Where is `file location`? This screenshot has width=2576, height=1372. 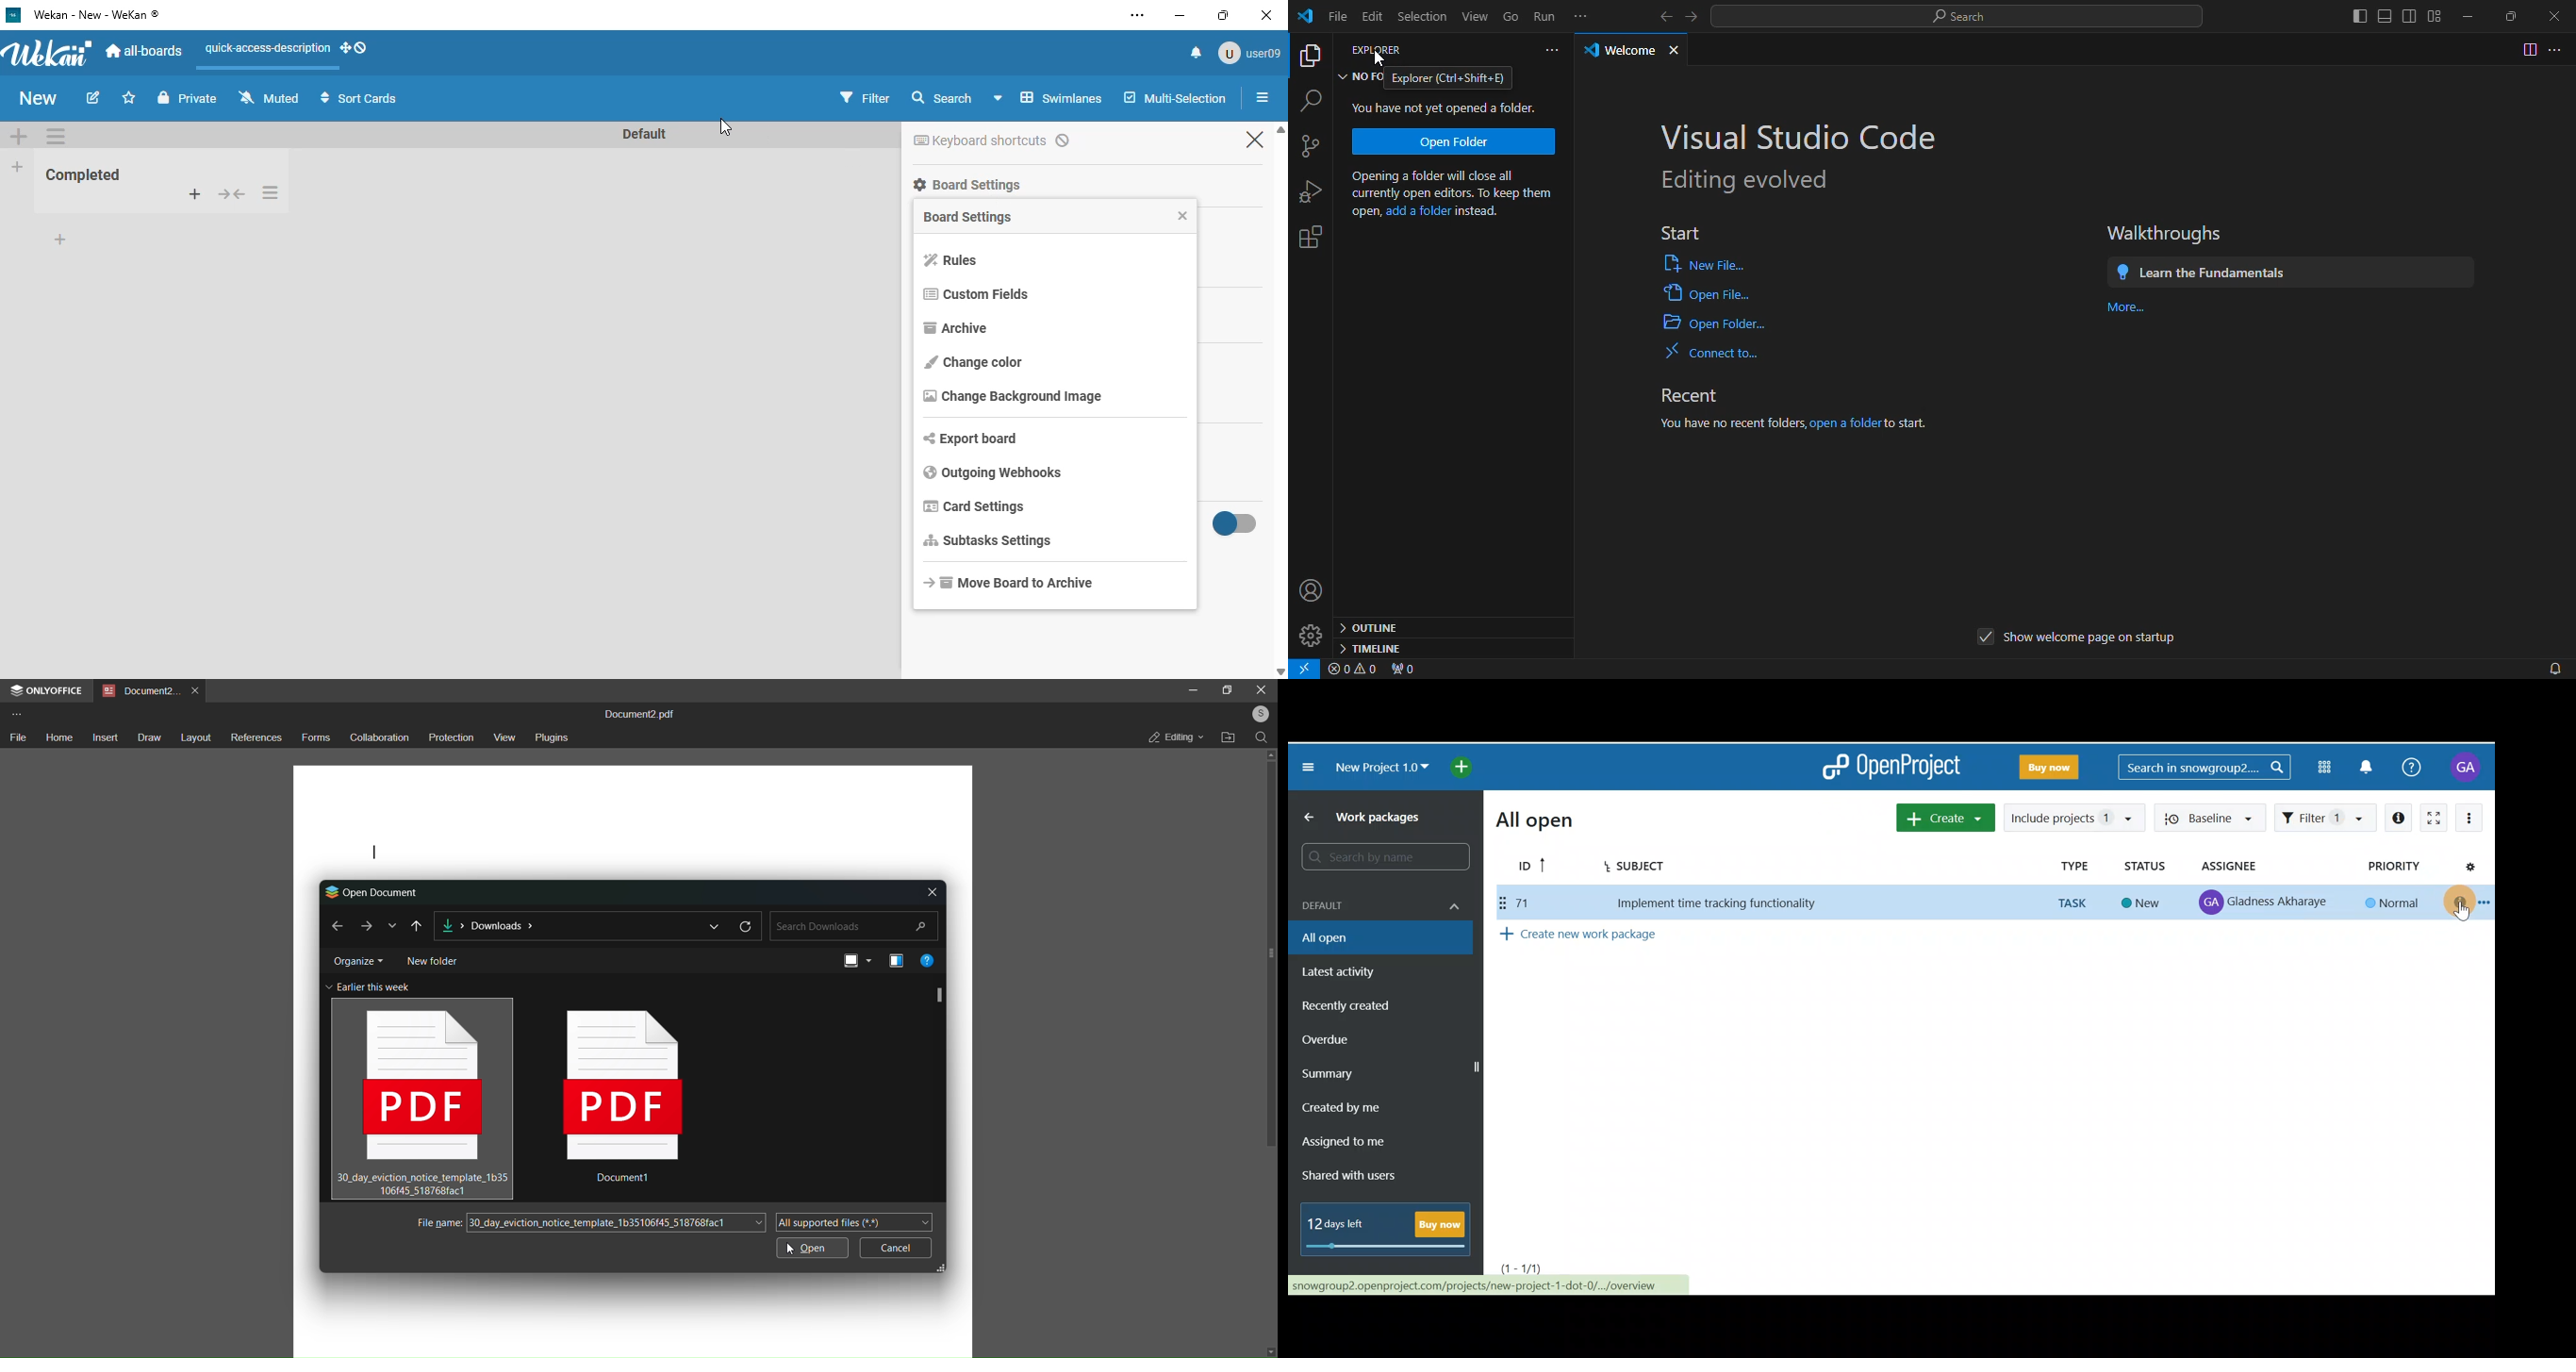
file location is located at coordinates (1229, 738).